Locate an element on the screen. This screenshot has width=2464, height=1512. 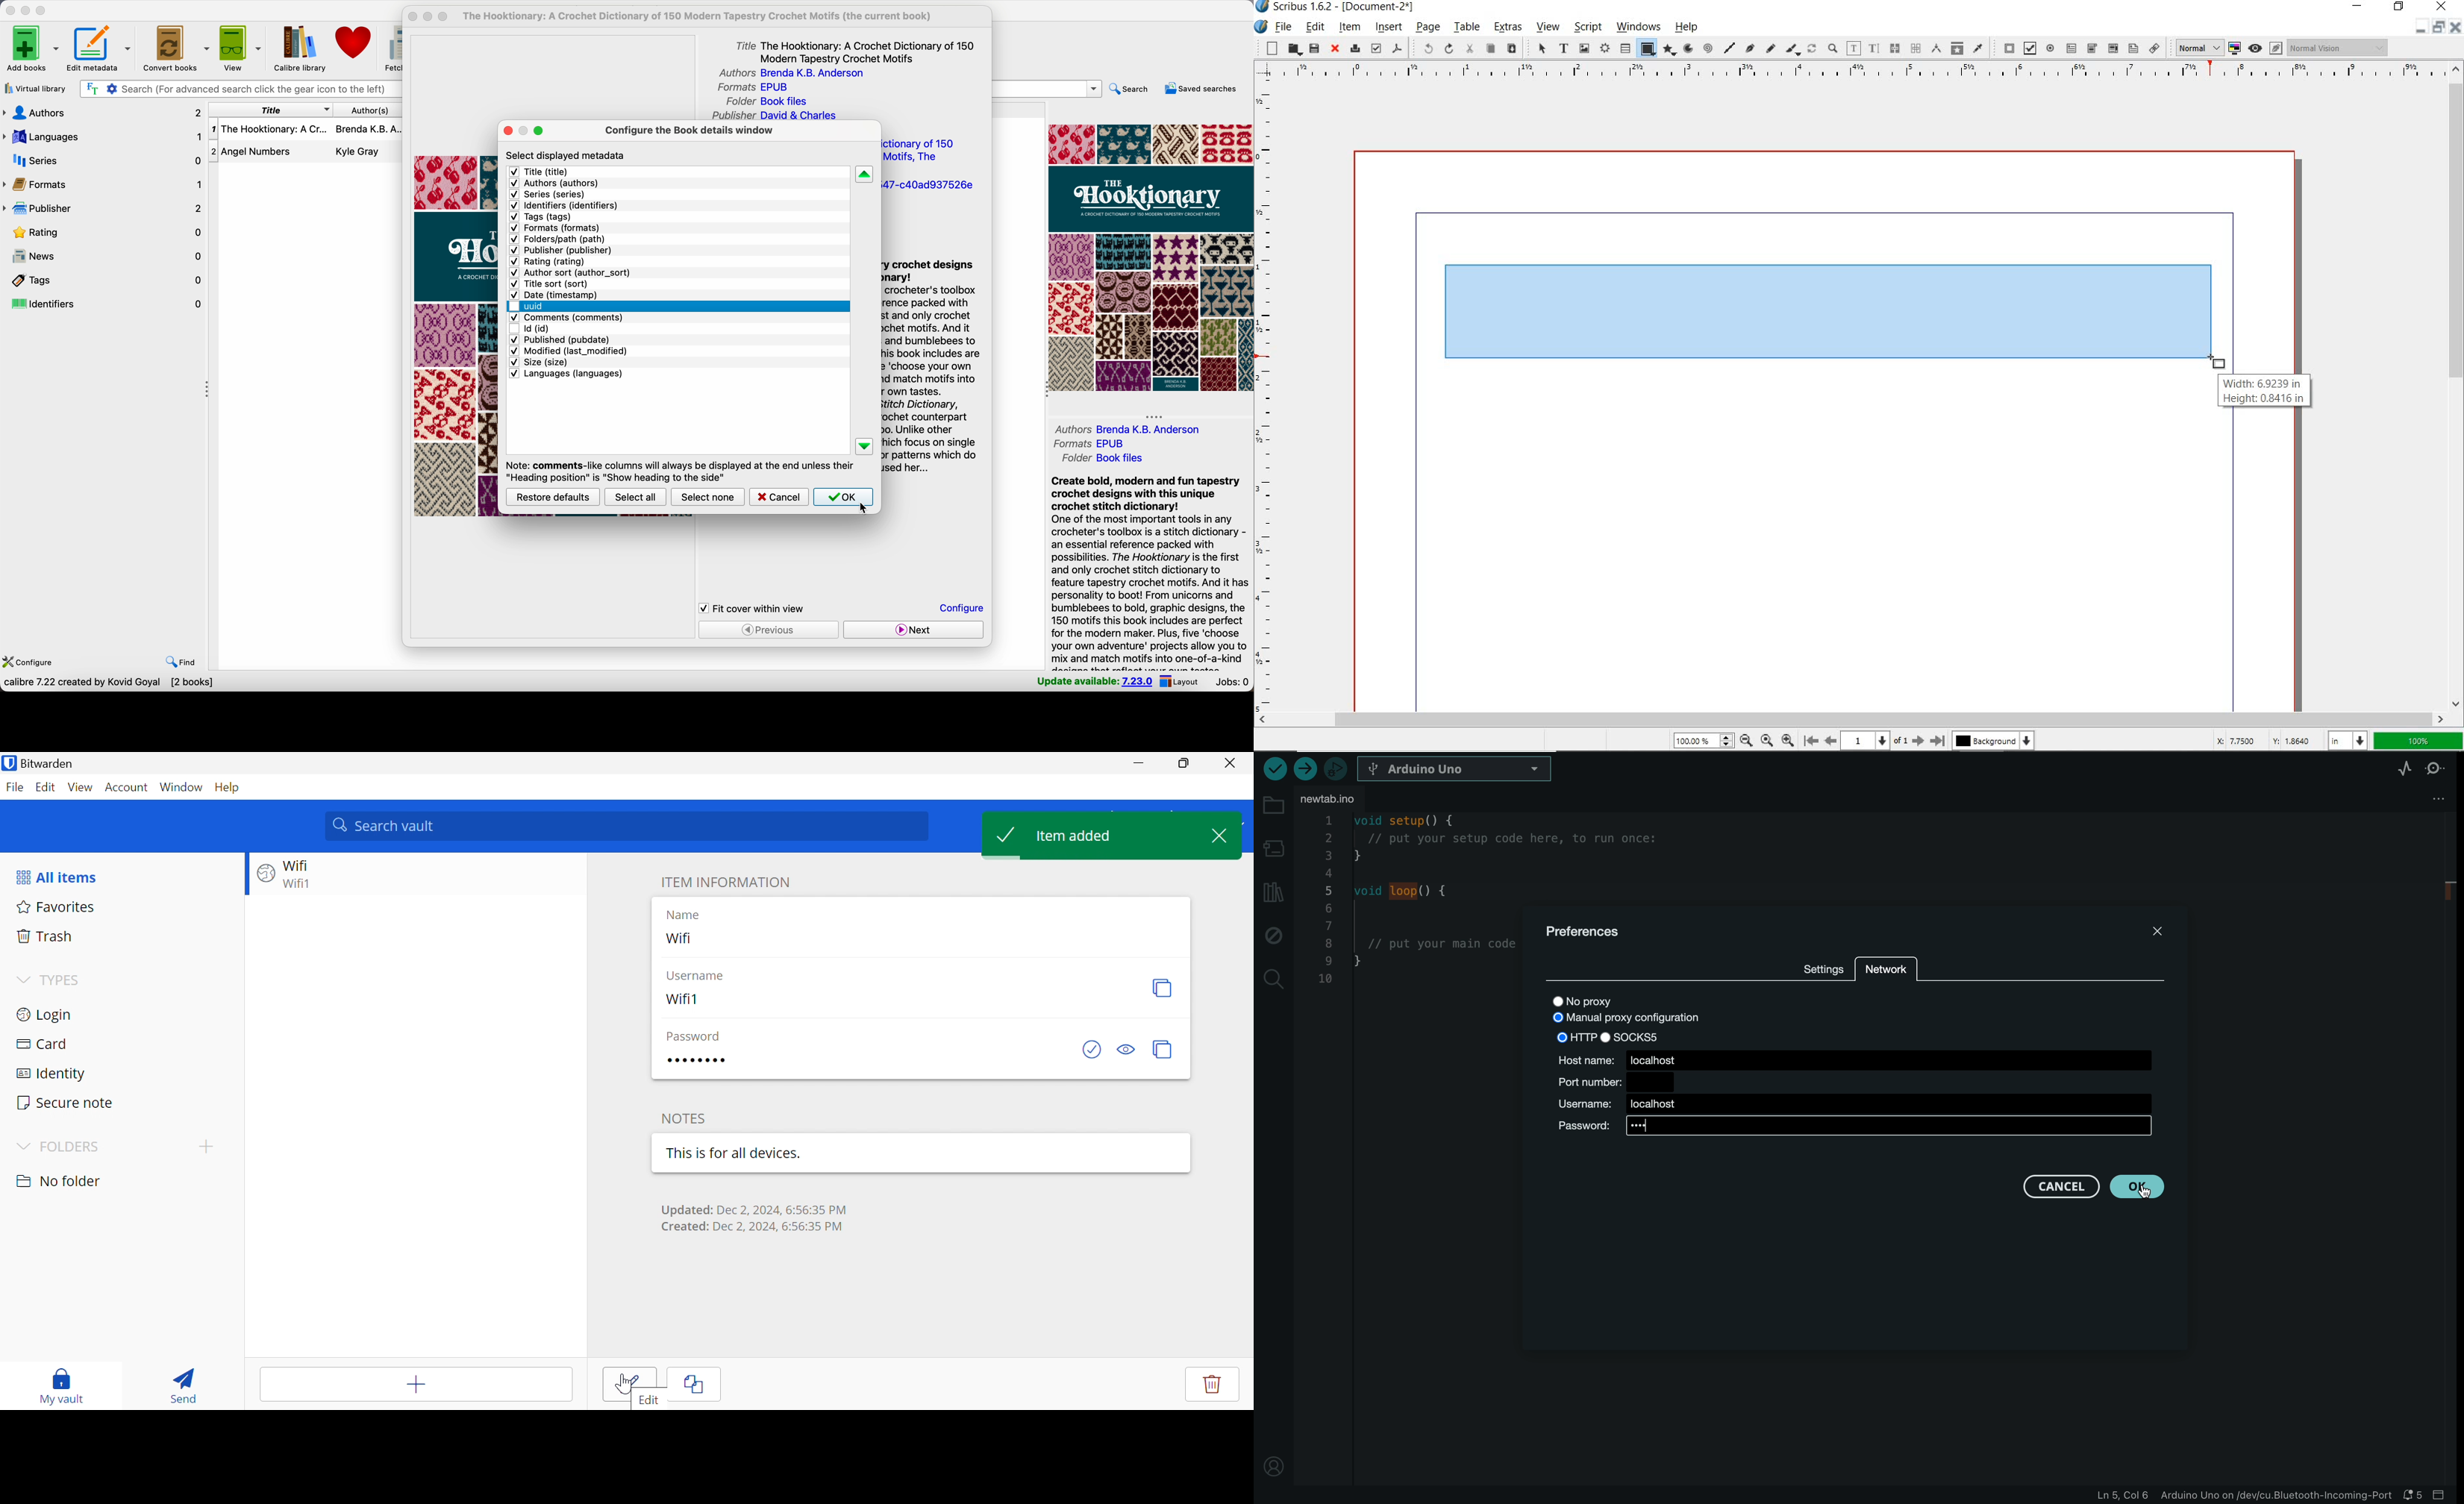
select none is located at coordinates (708, 498).